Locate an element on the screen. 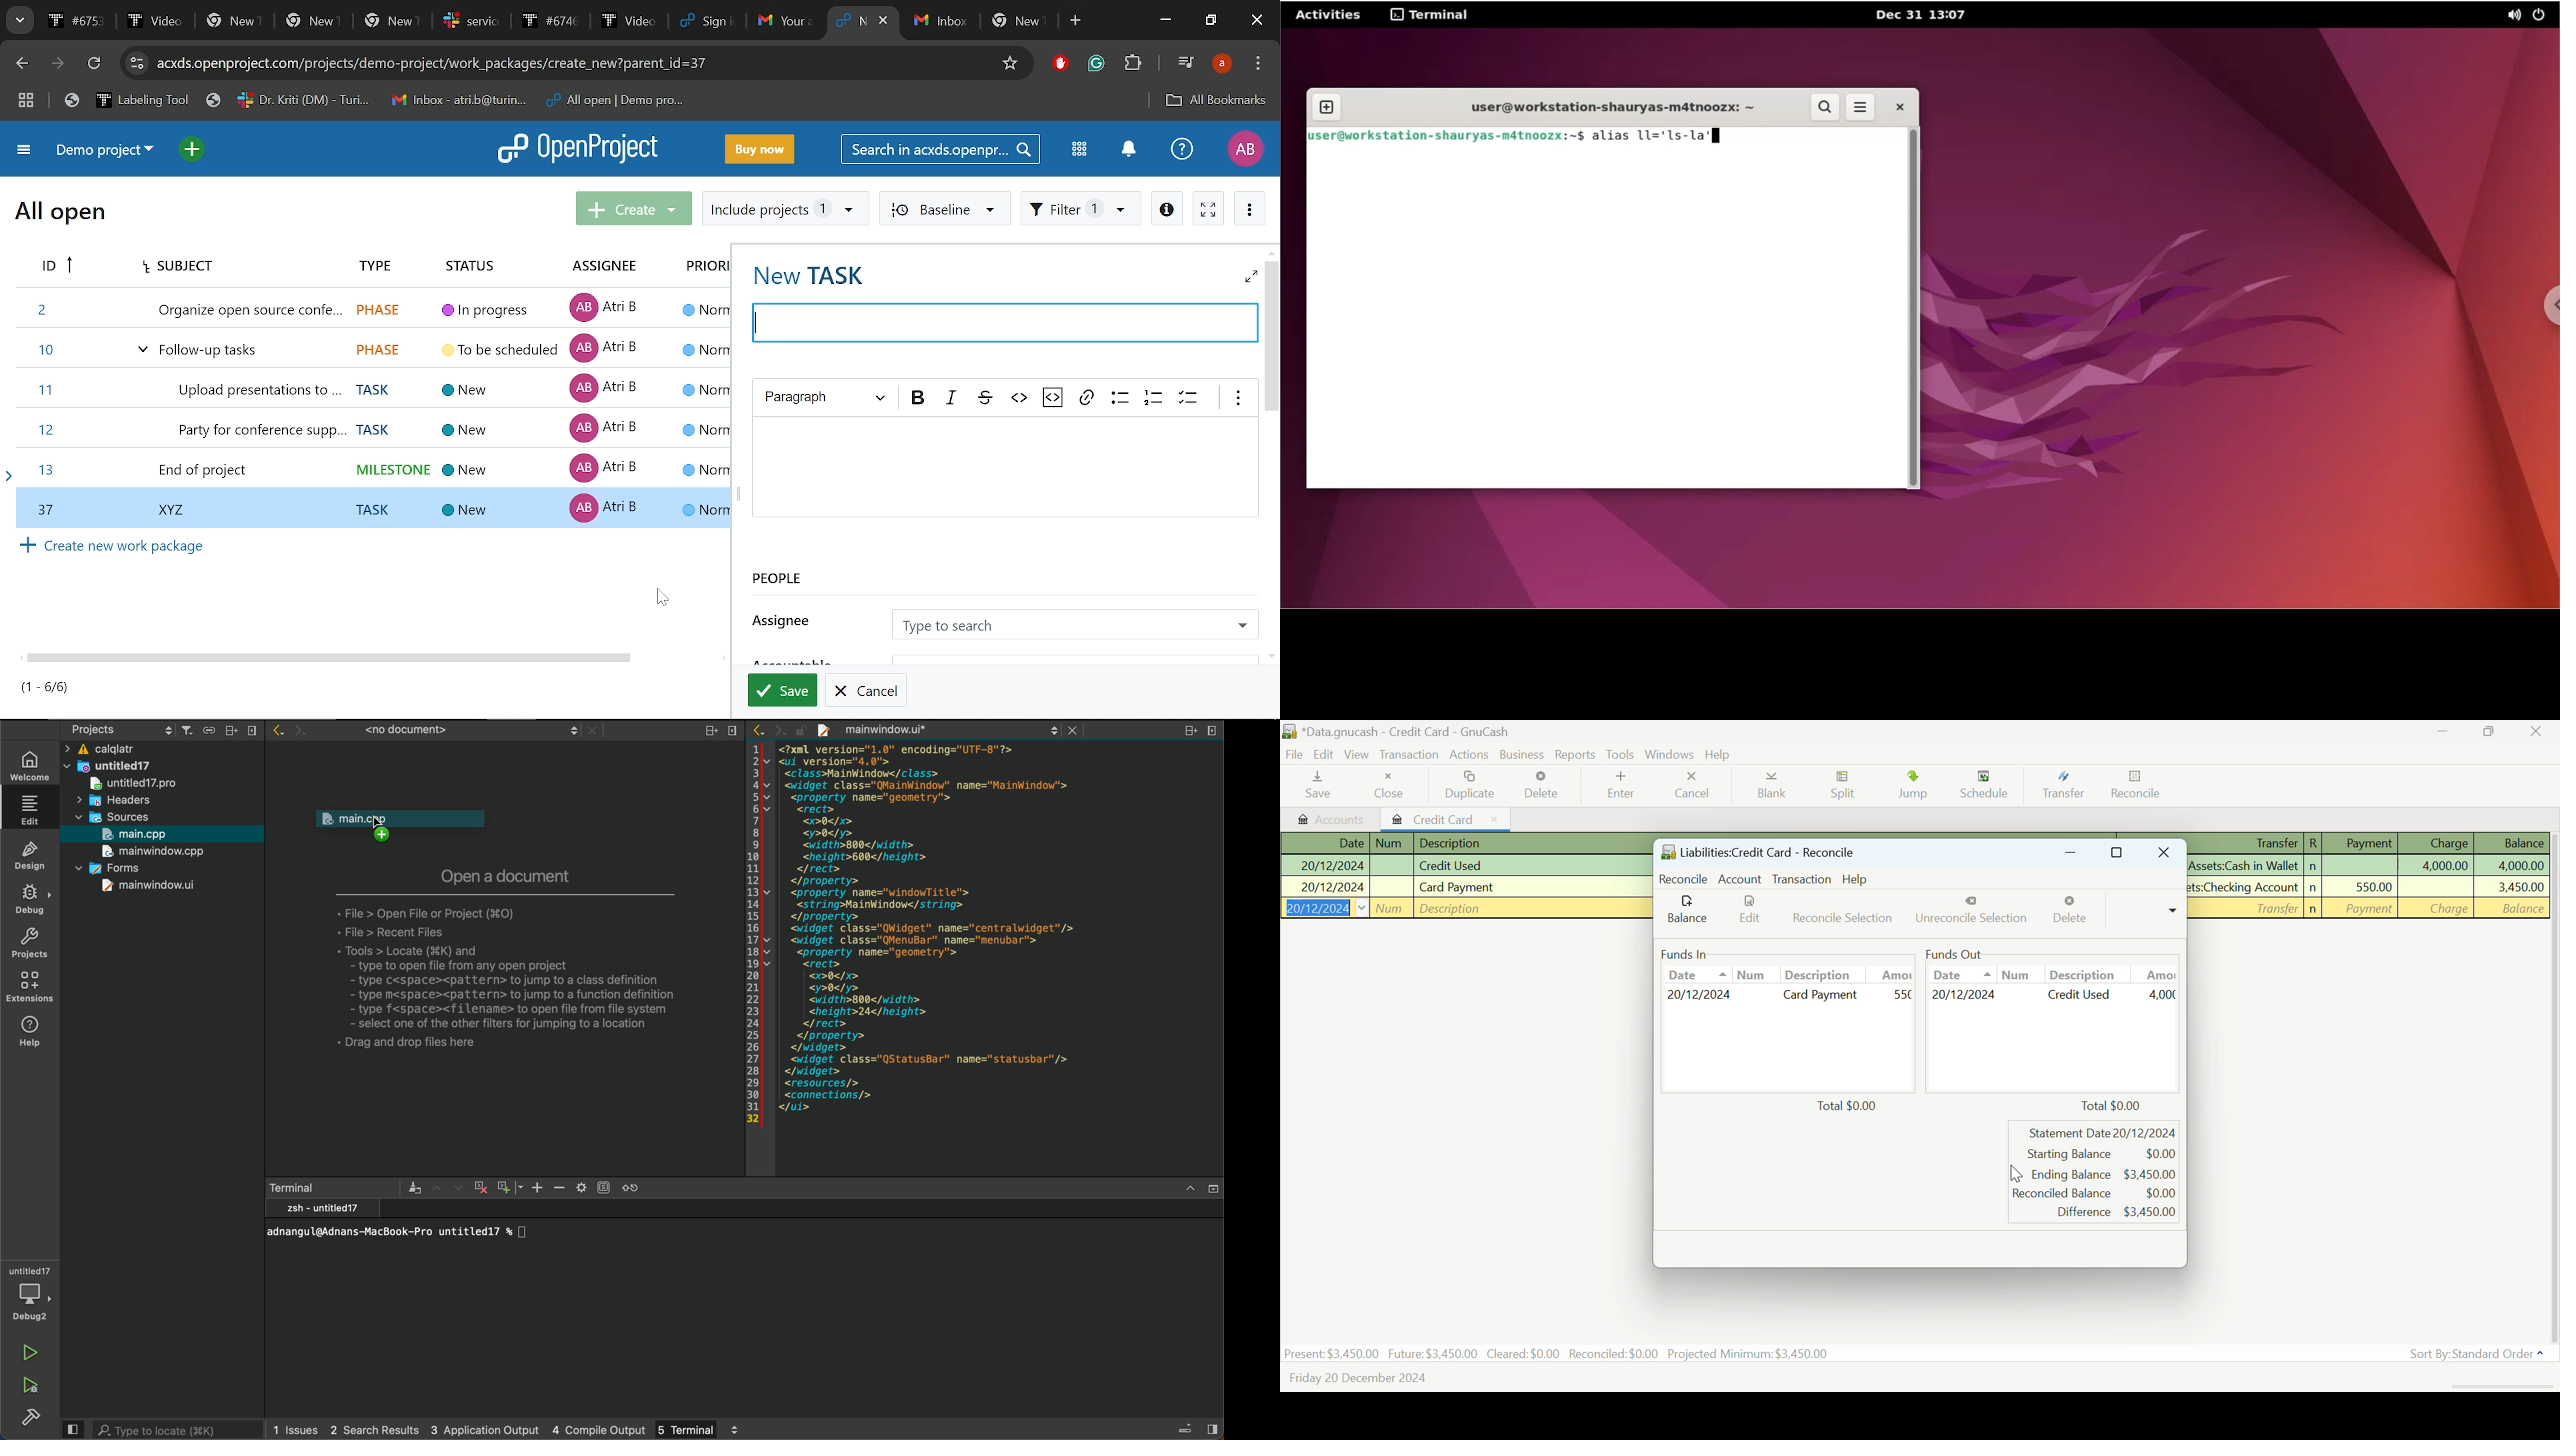  hide left sidebar is located at coordinates (72, 1429).